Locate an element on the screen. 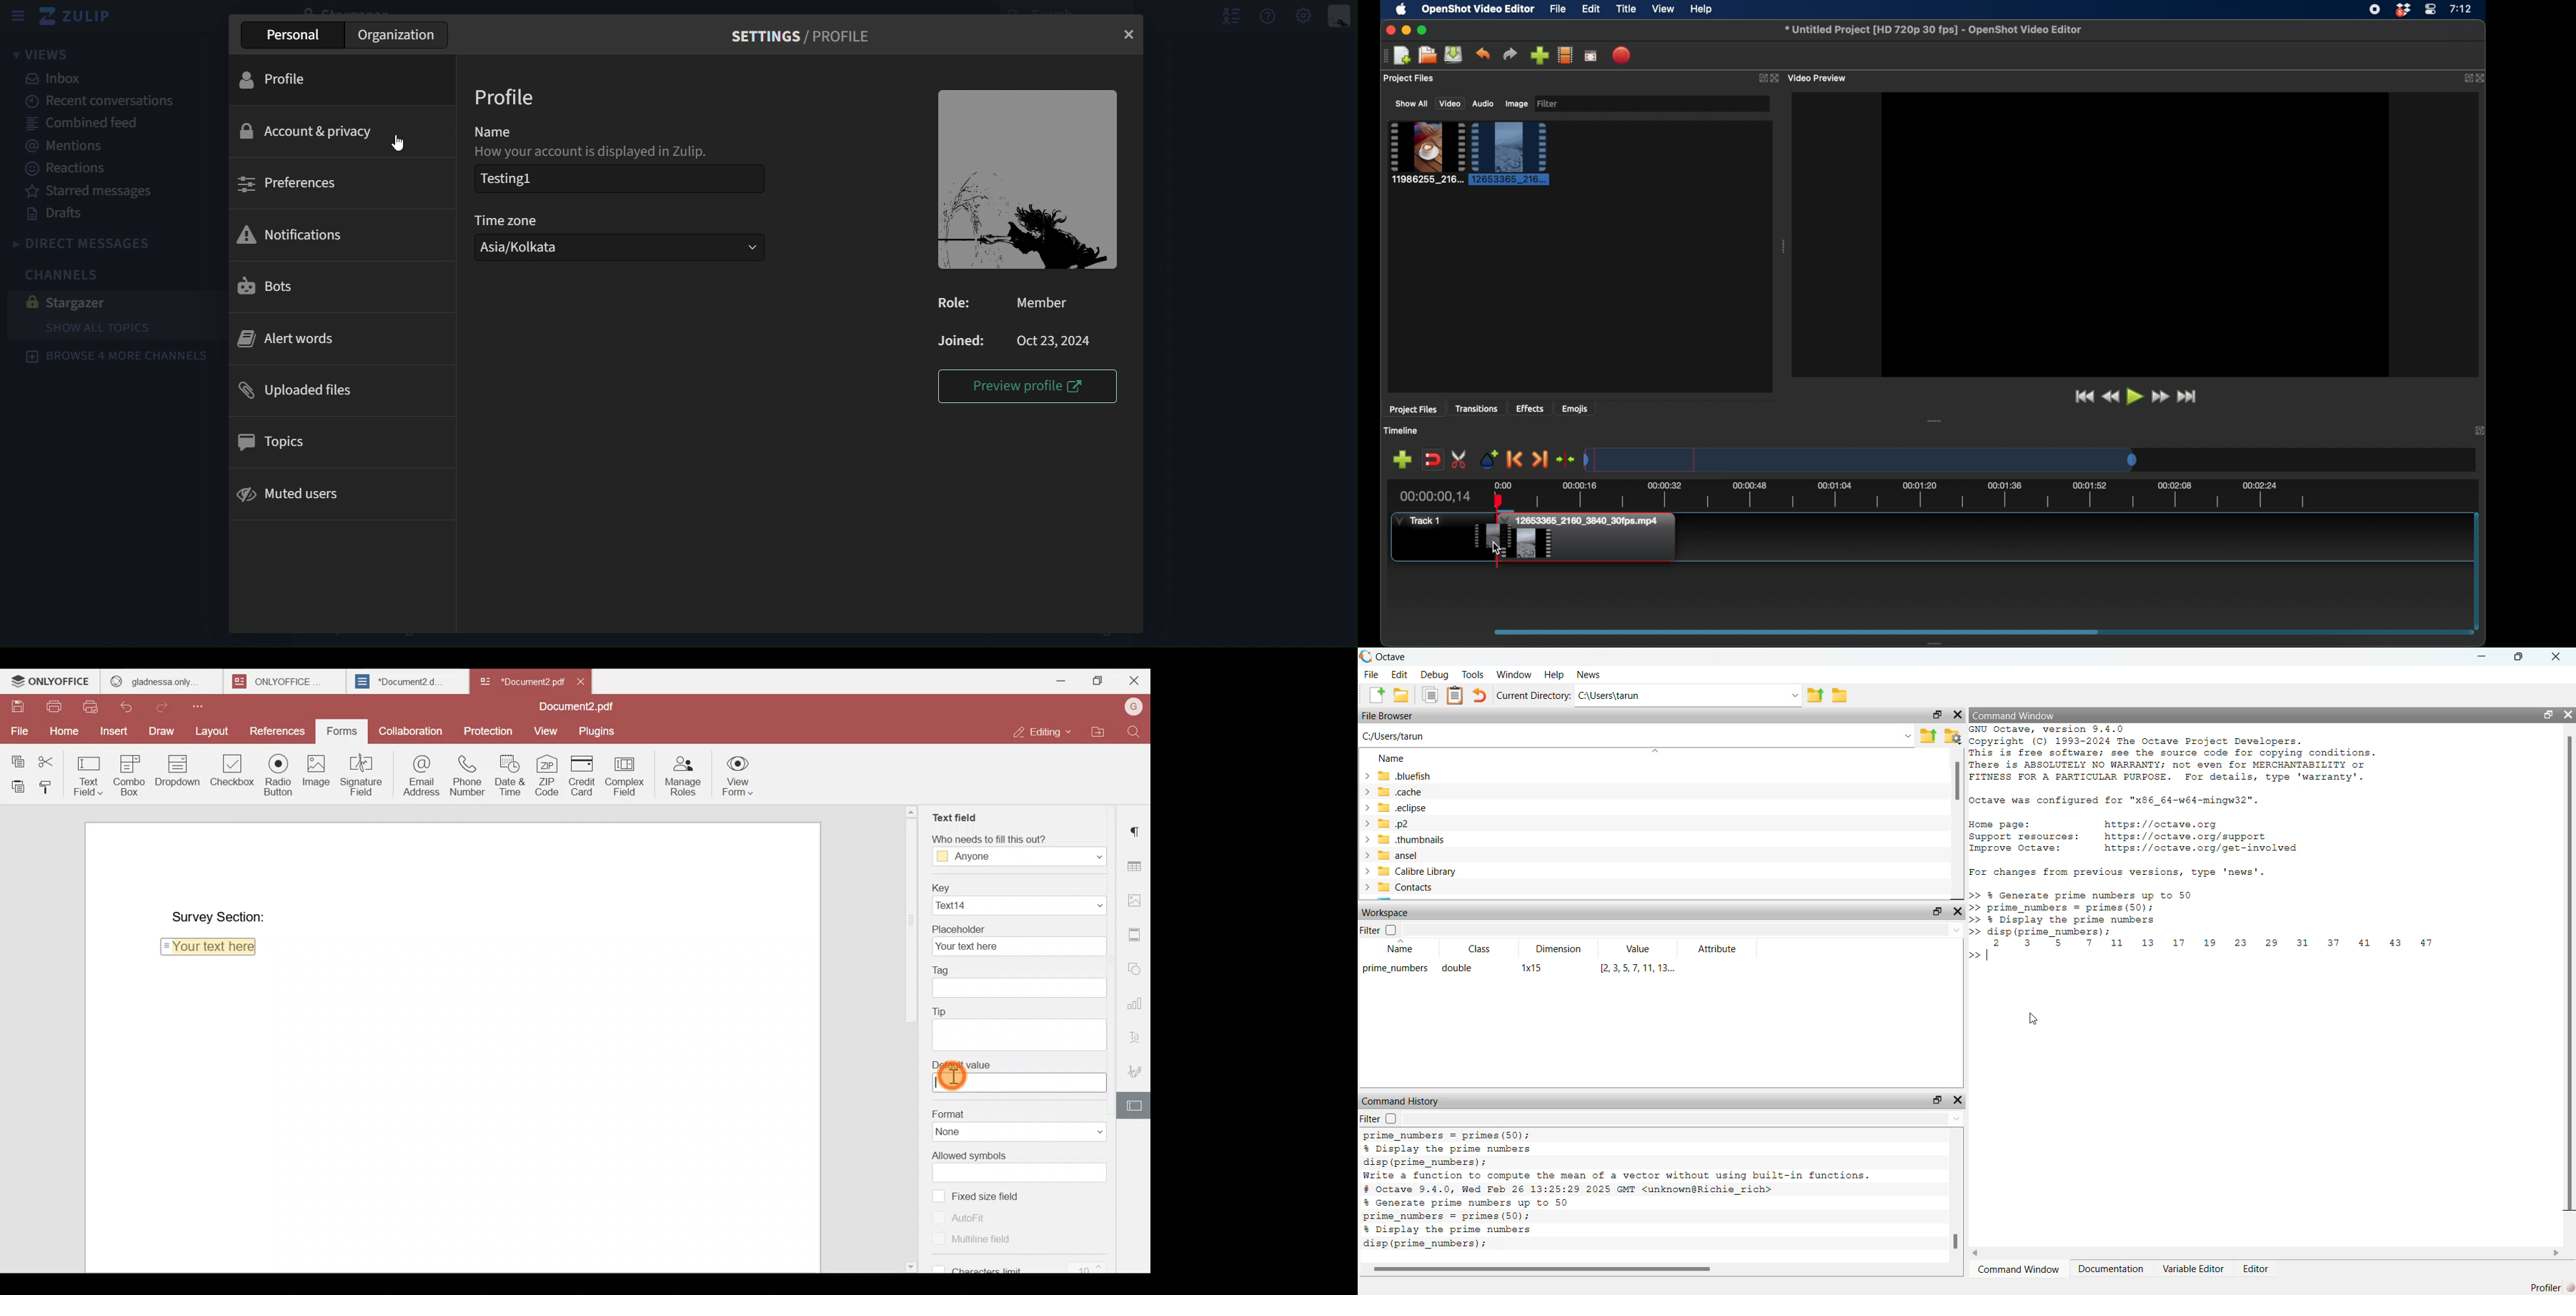 This screenshot has width=2576, height=1316. expand is located at coordinates (2480, 430).